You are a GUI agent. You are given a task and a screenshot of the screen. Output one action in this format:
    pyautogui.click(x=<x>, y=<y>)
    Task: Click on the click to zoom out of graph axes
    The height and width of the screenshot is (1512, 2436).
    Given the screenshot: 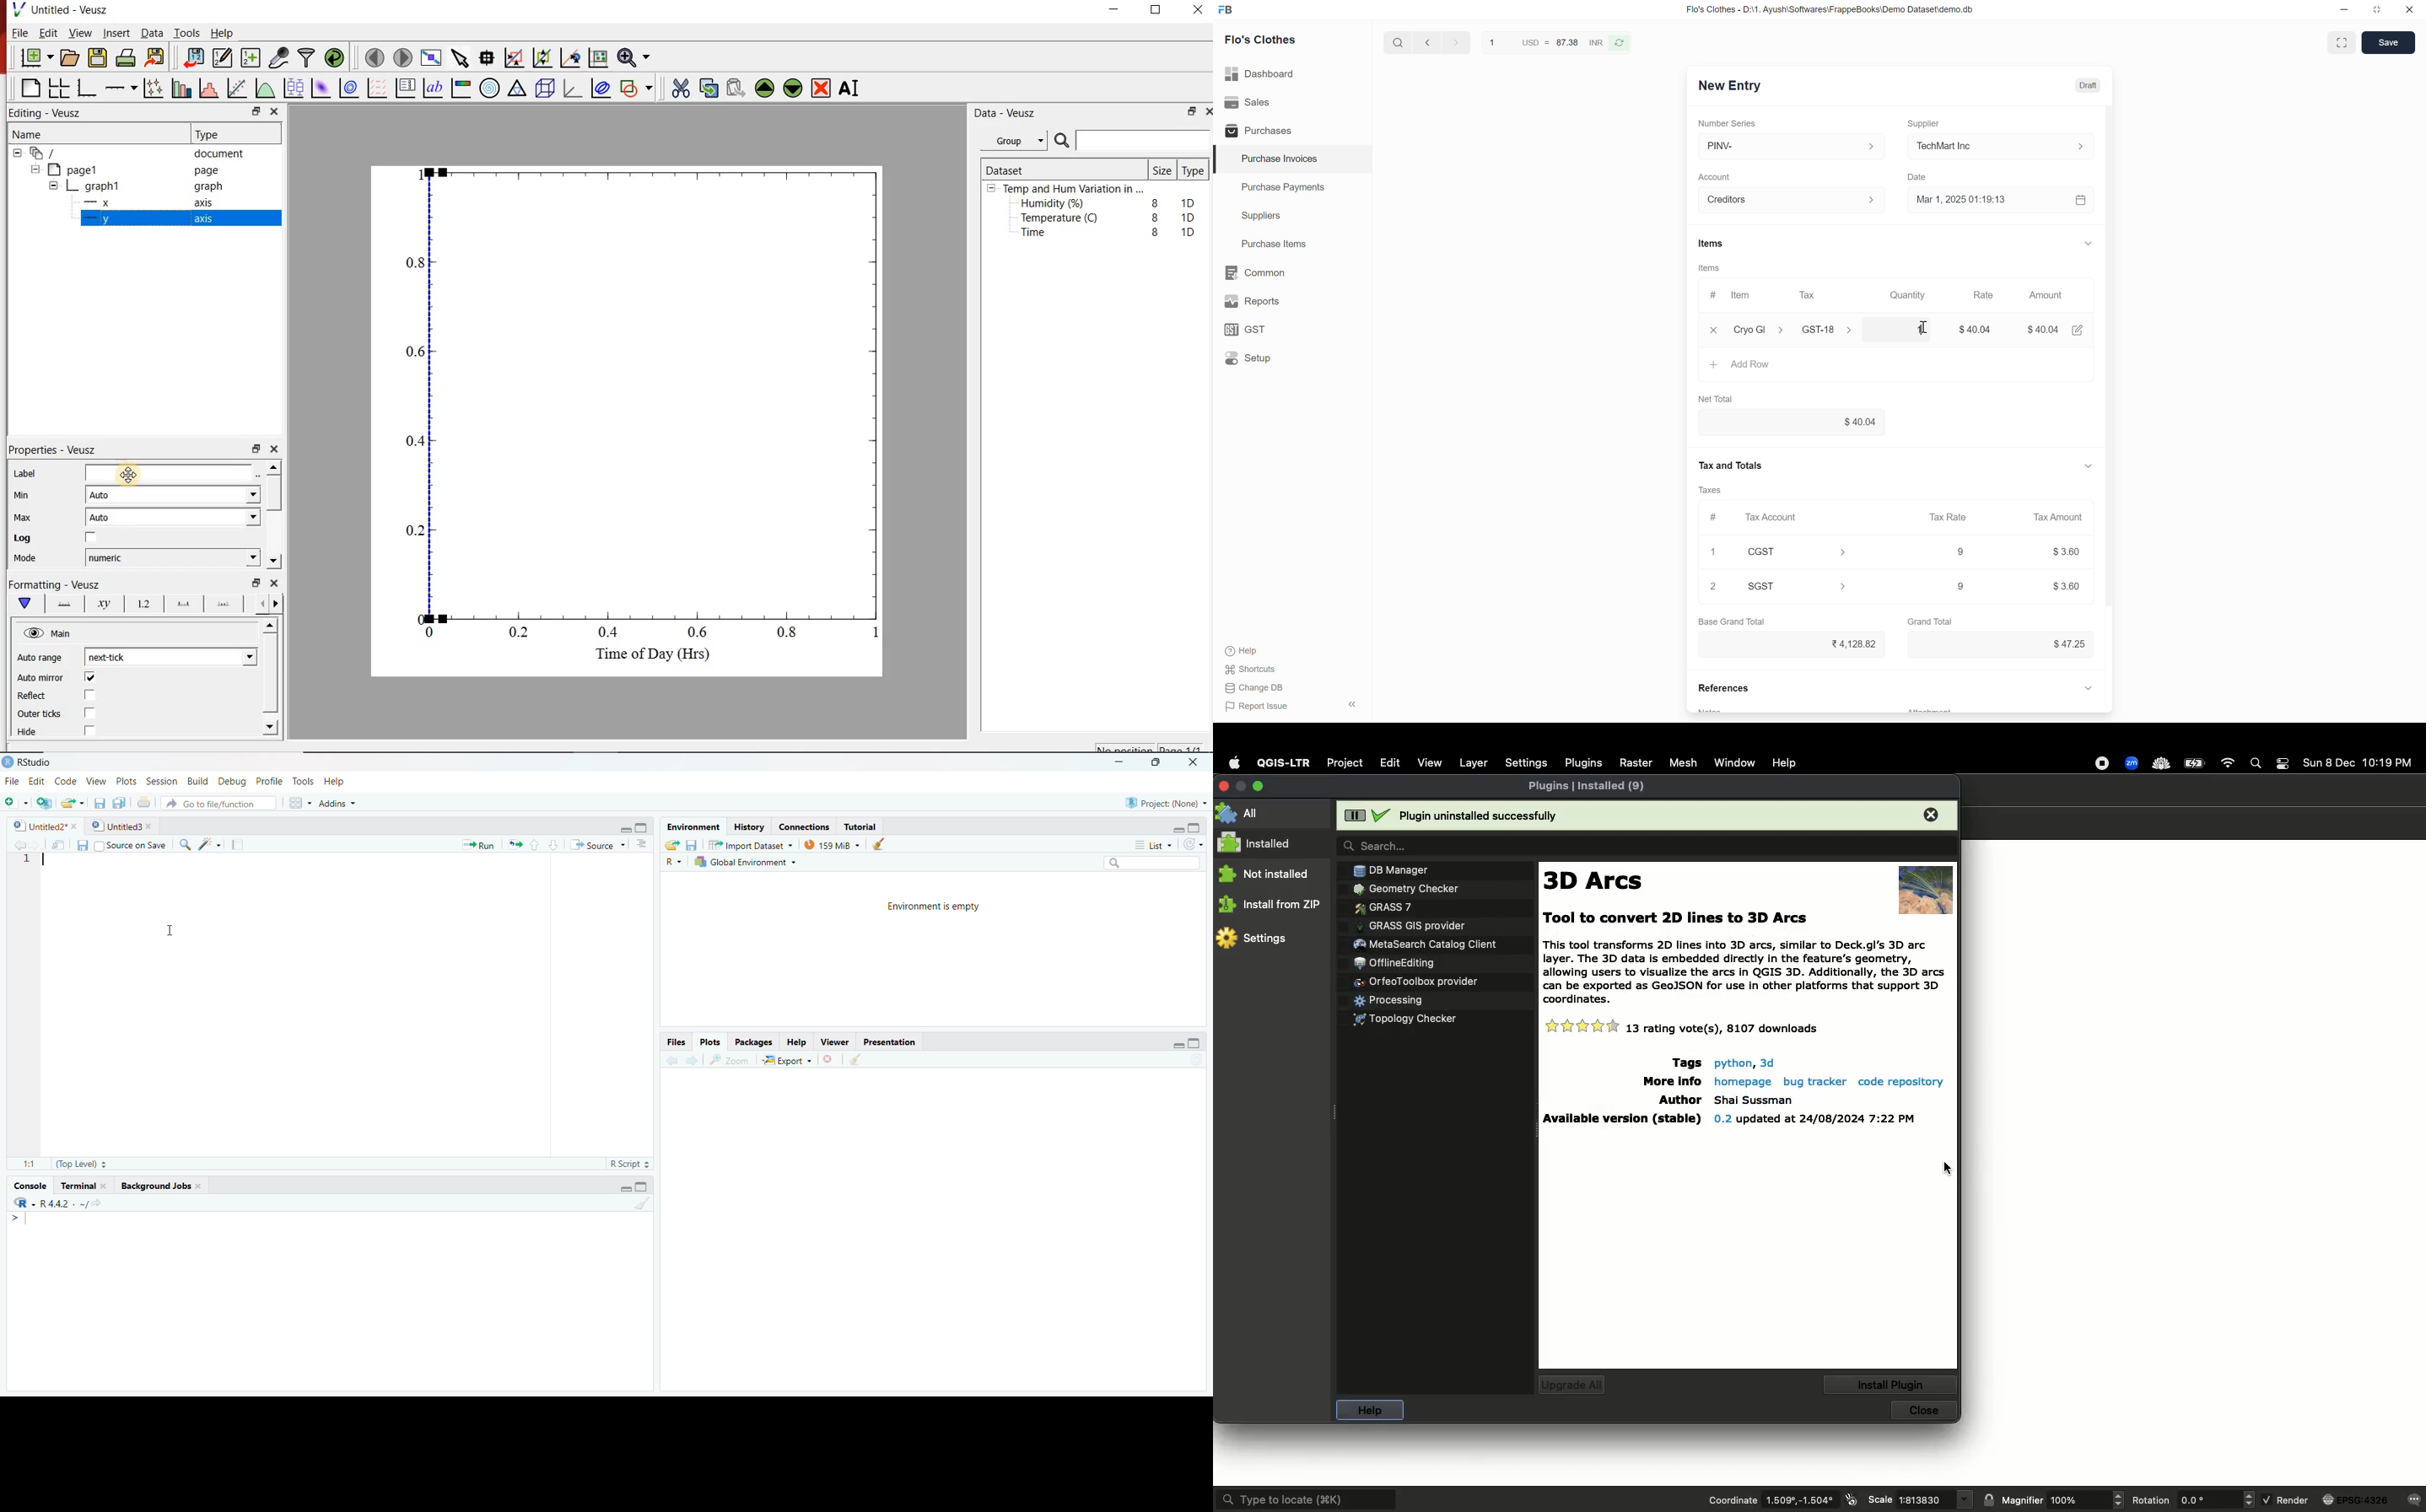 What is the action you would take?
    pyautogui.click(x=543, y=59)
    